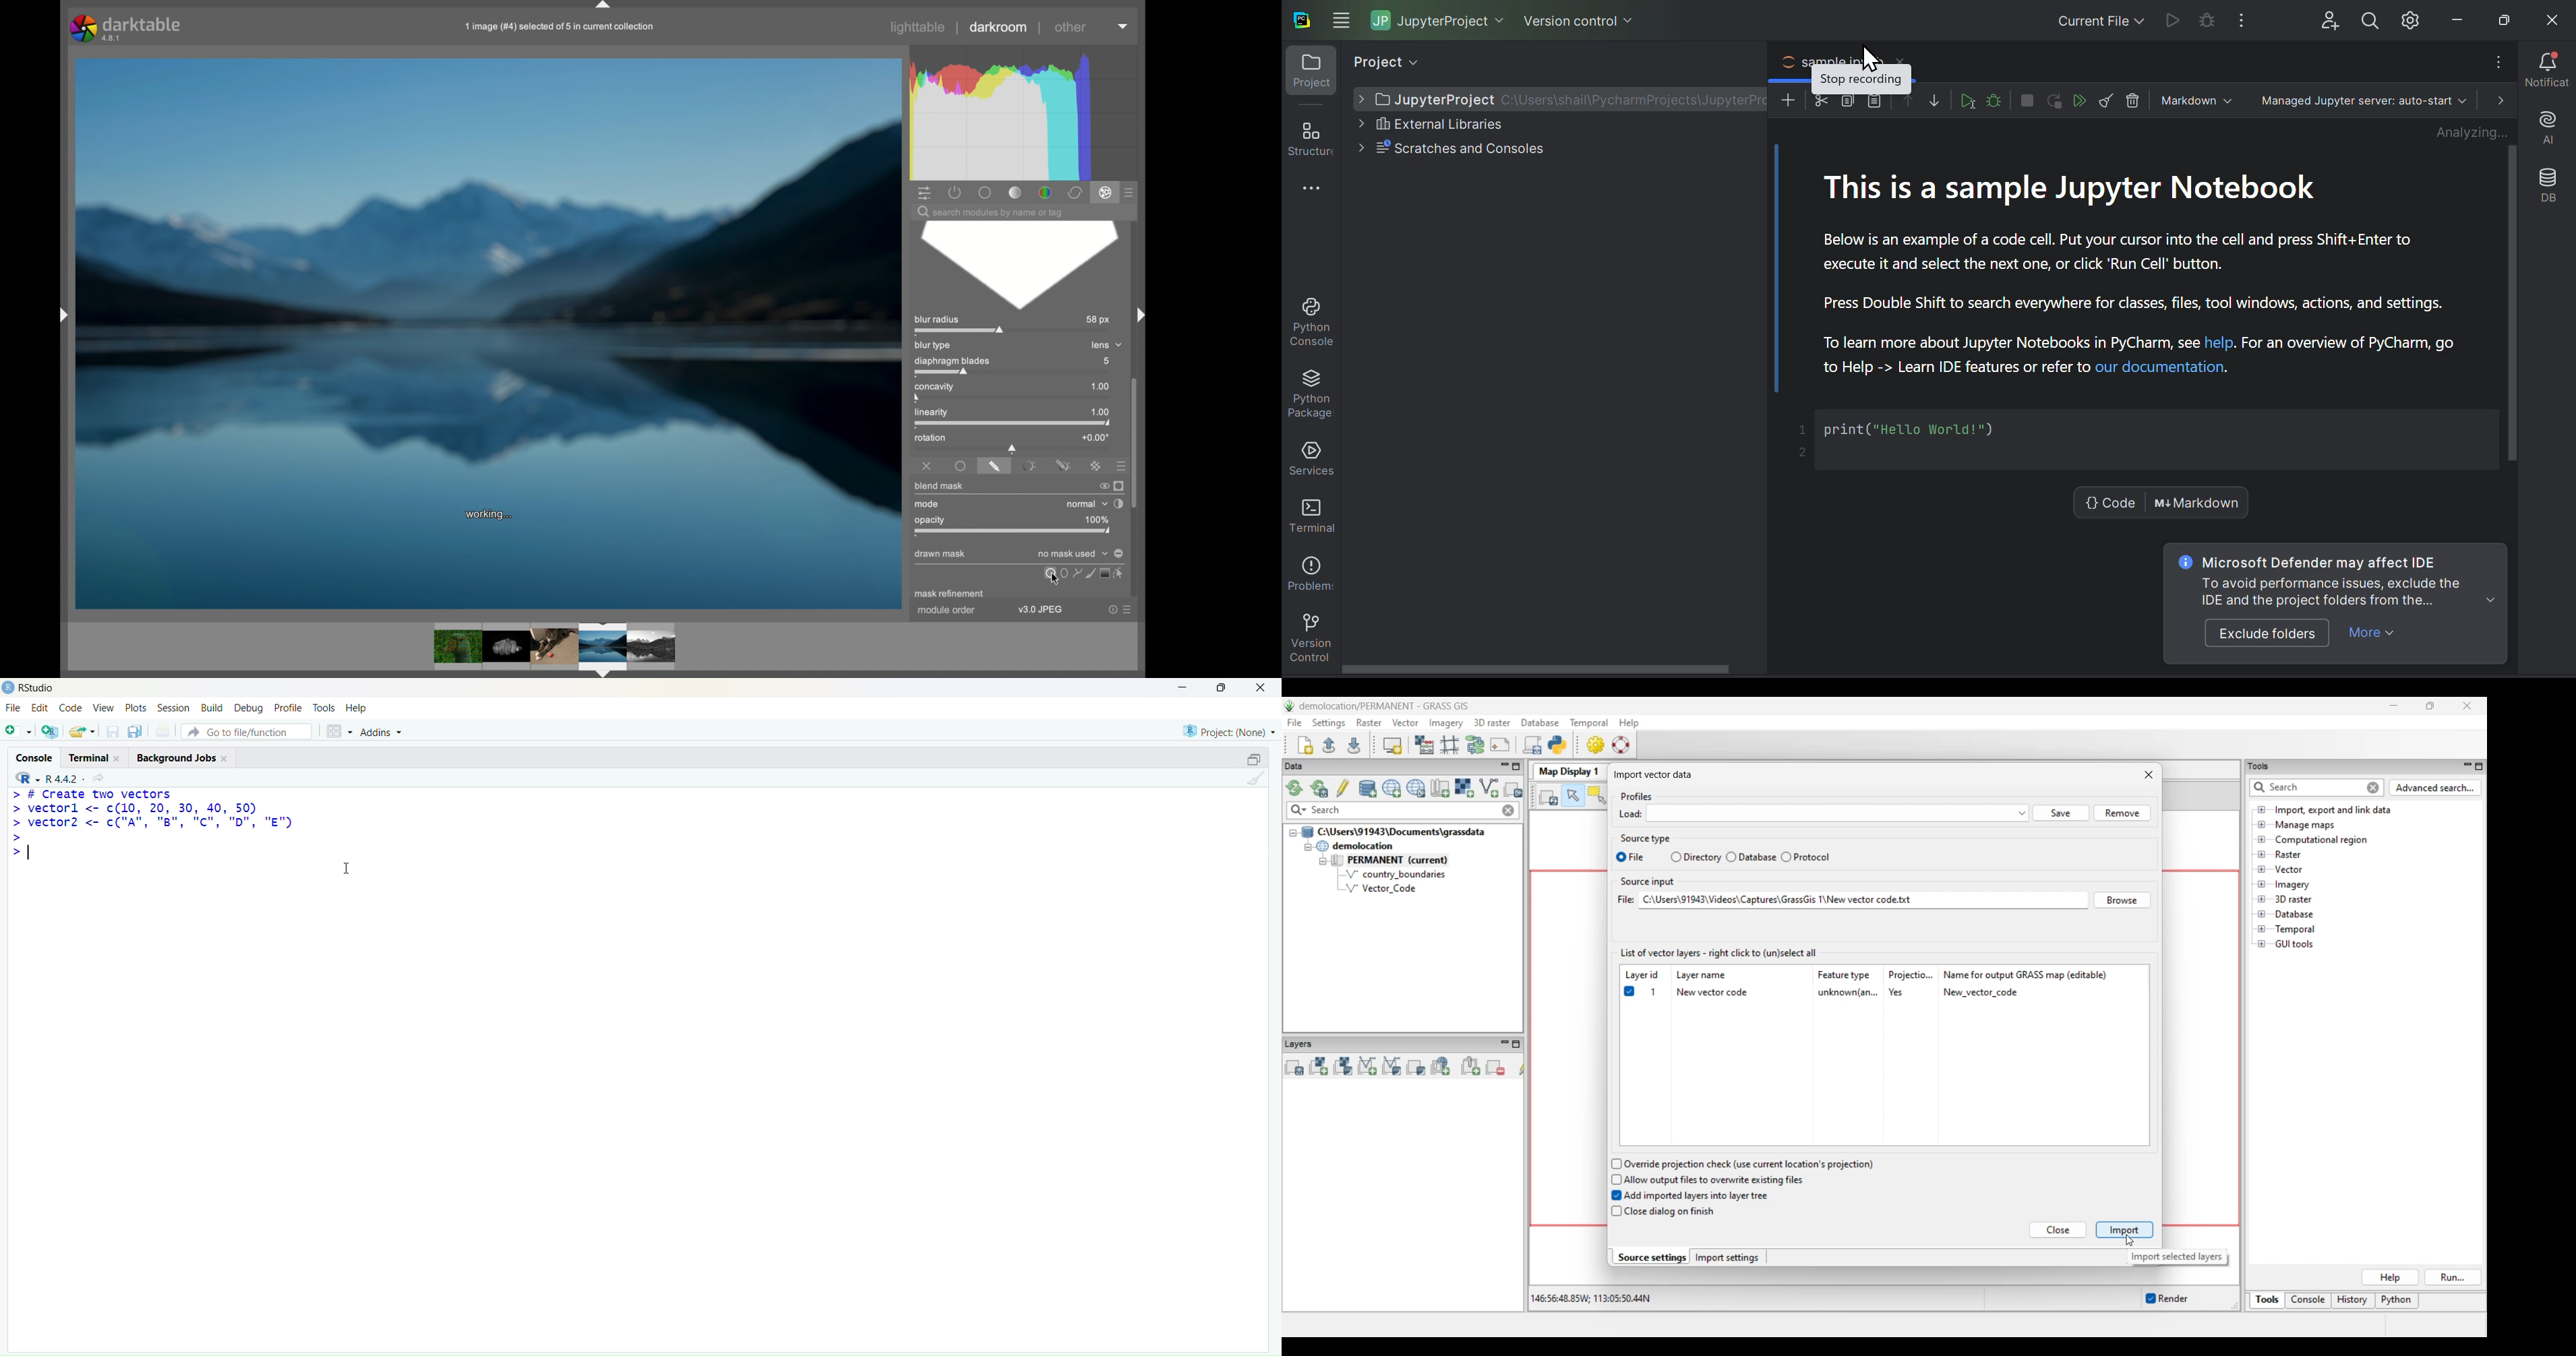 The height and width of the screenshot is (1372, 2576). I want to click on Minimize, so click(1182, 688).